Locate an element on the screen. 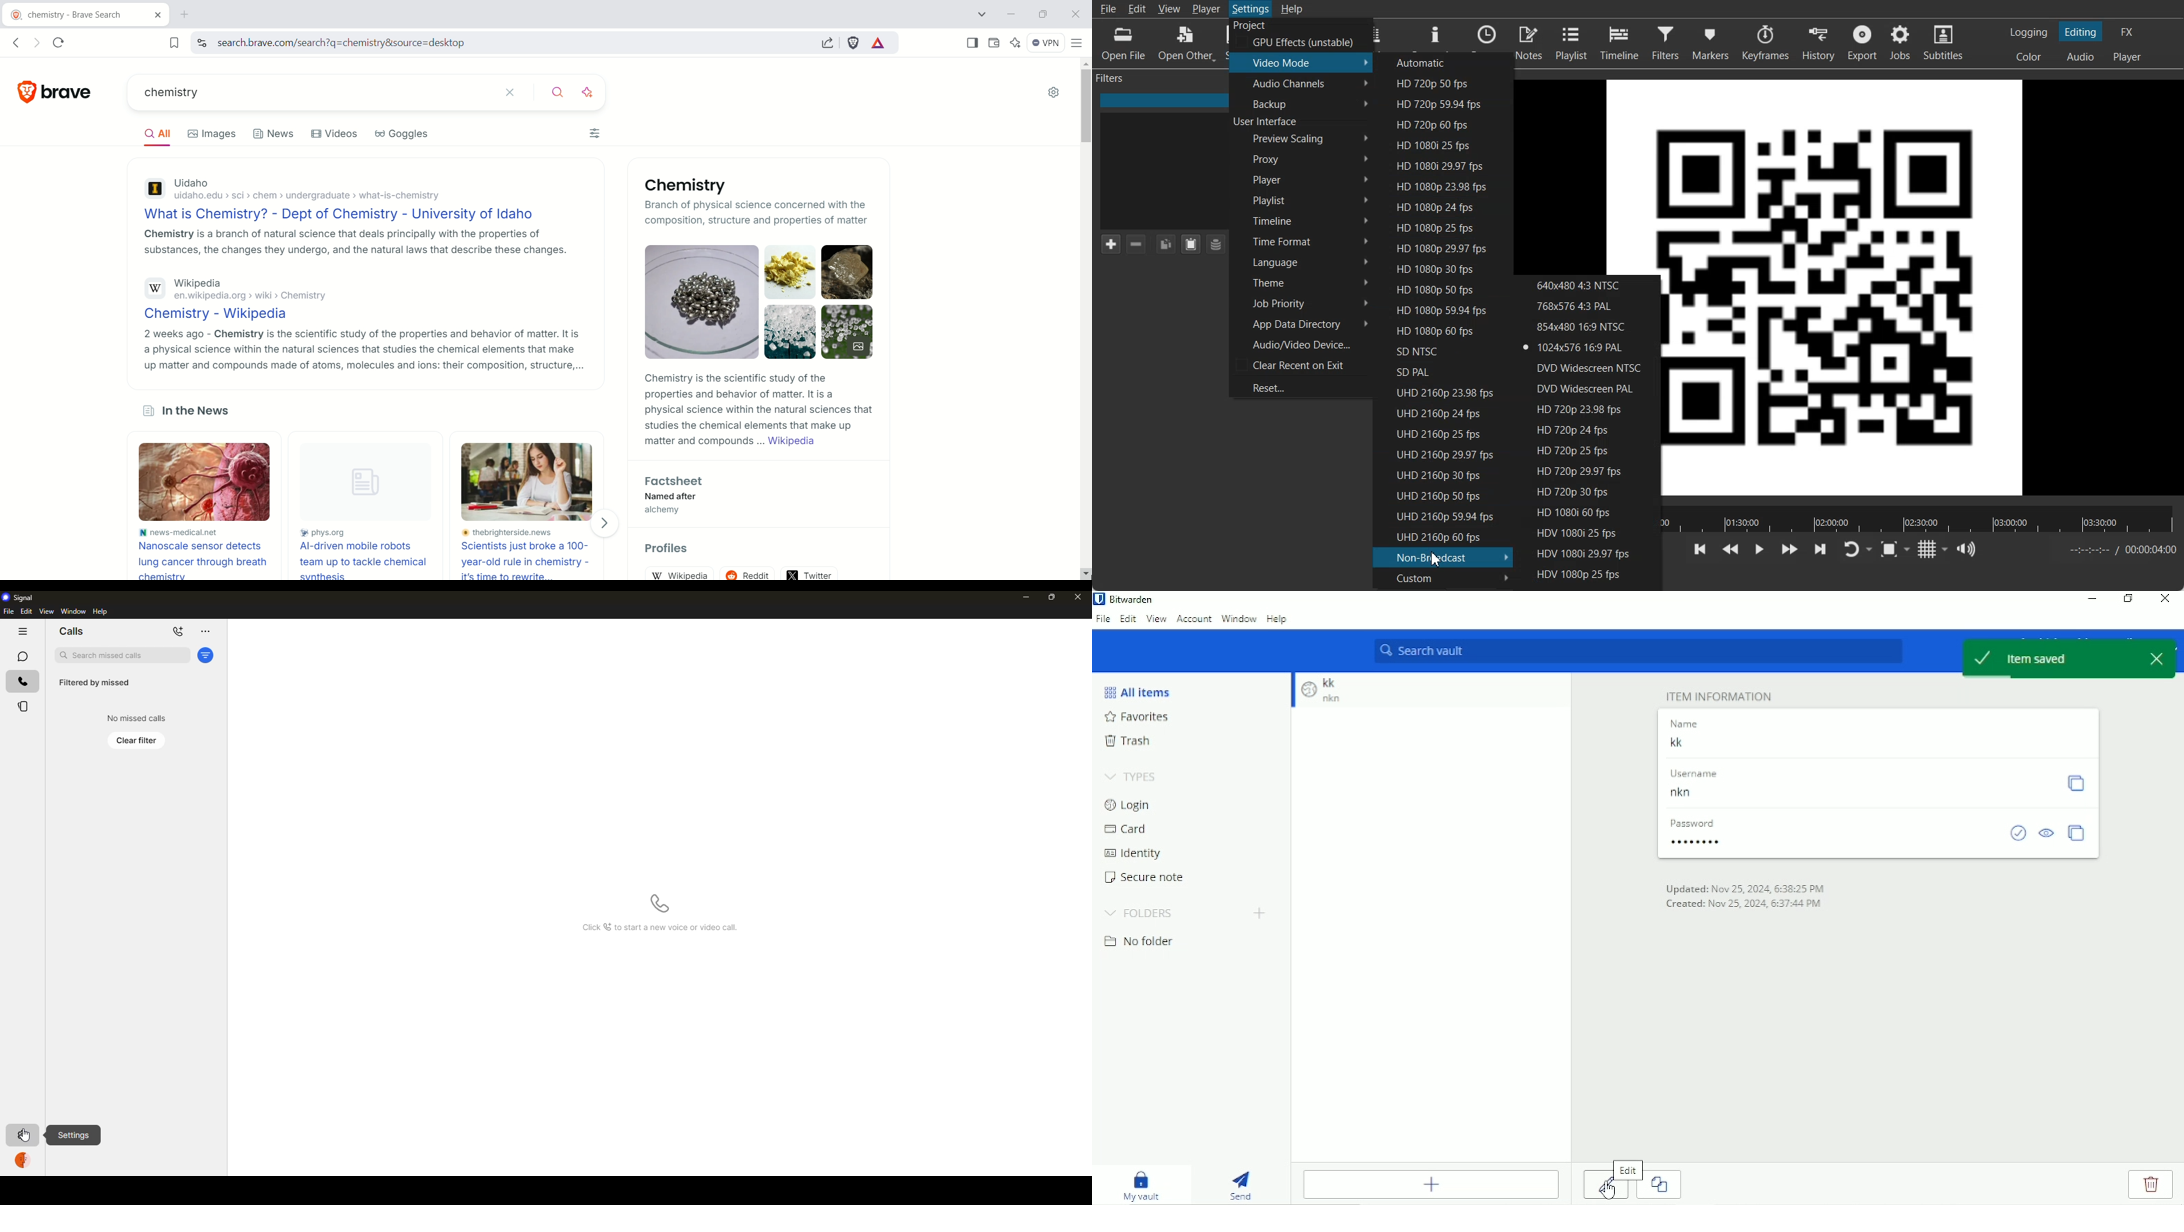 This screenshot has height=1232, width=2184. Automatics is located at coordinates (1444, 61).